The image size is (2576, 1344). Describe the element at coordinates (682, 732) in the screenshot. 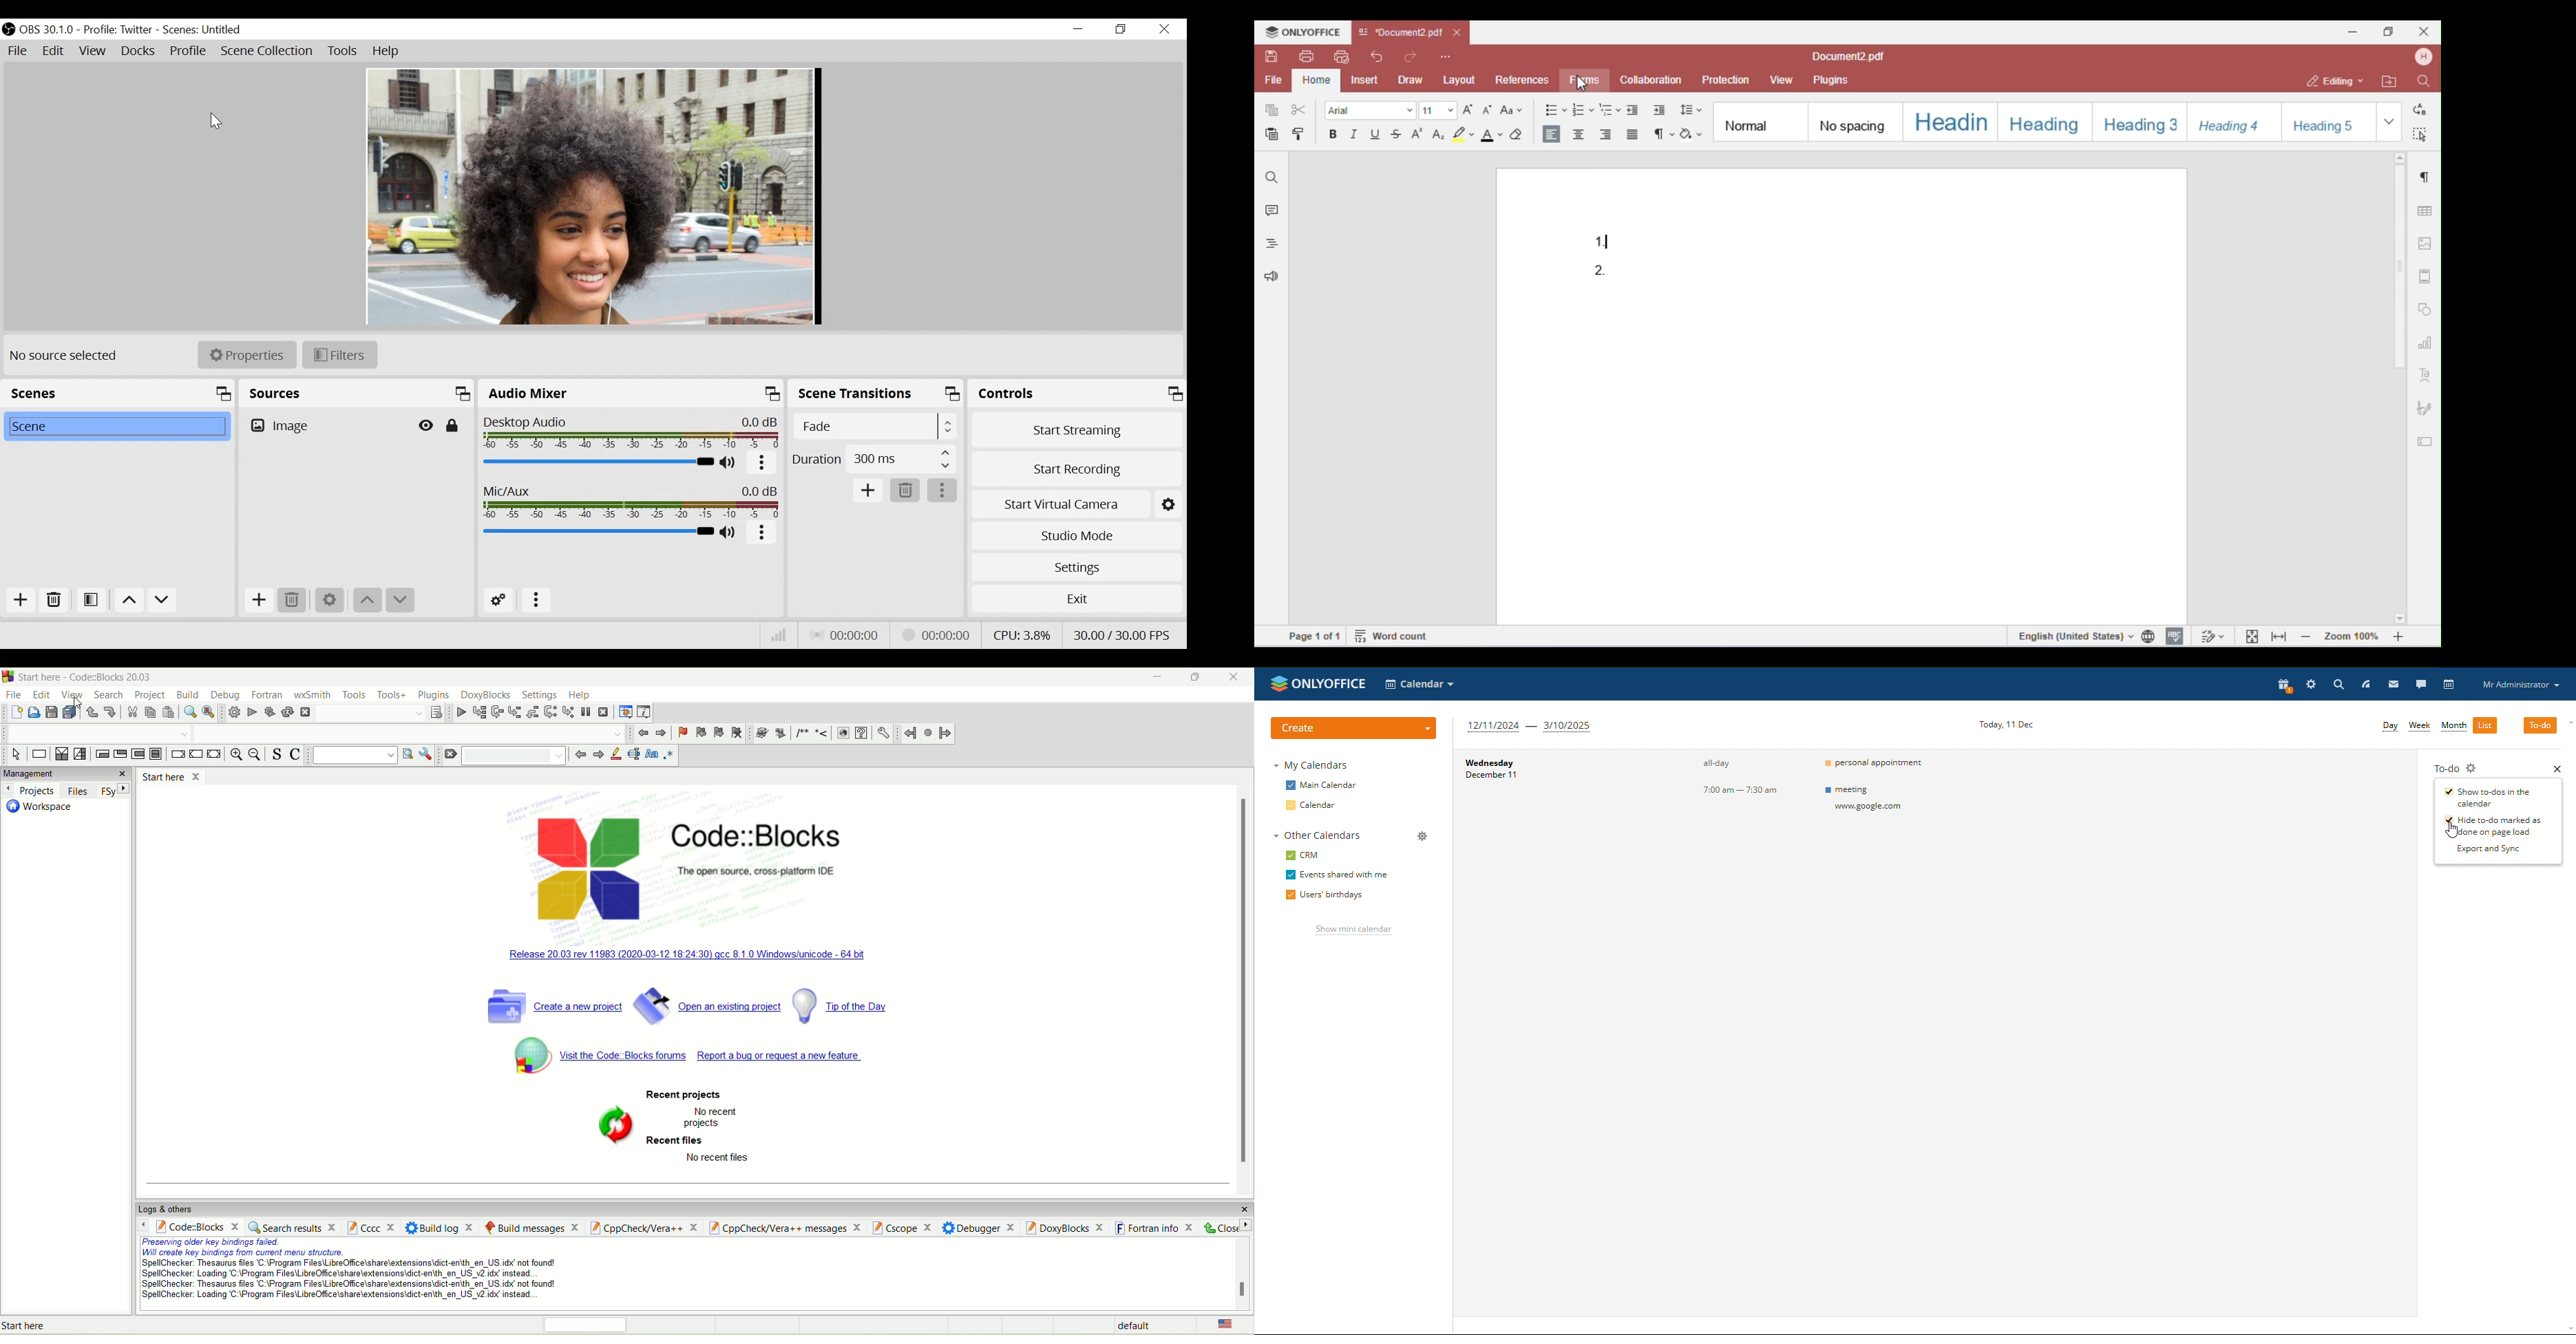

I see `toggle bookmark` at that location.